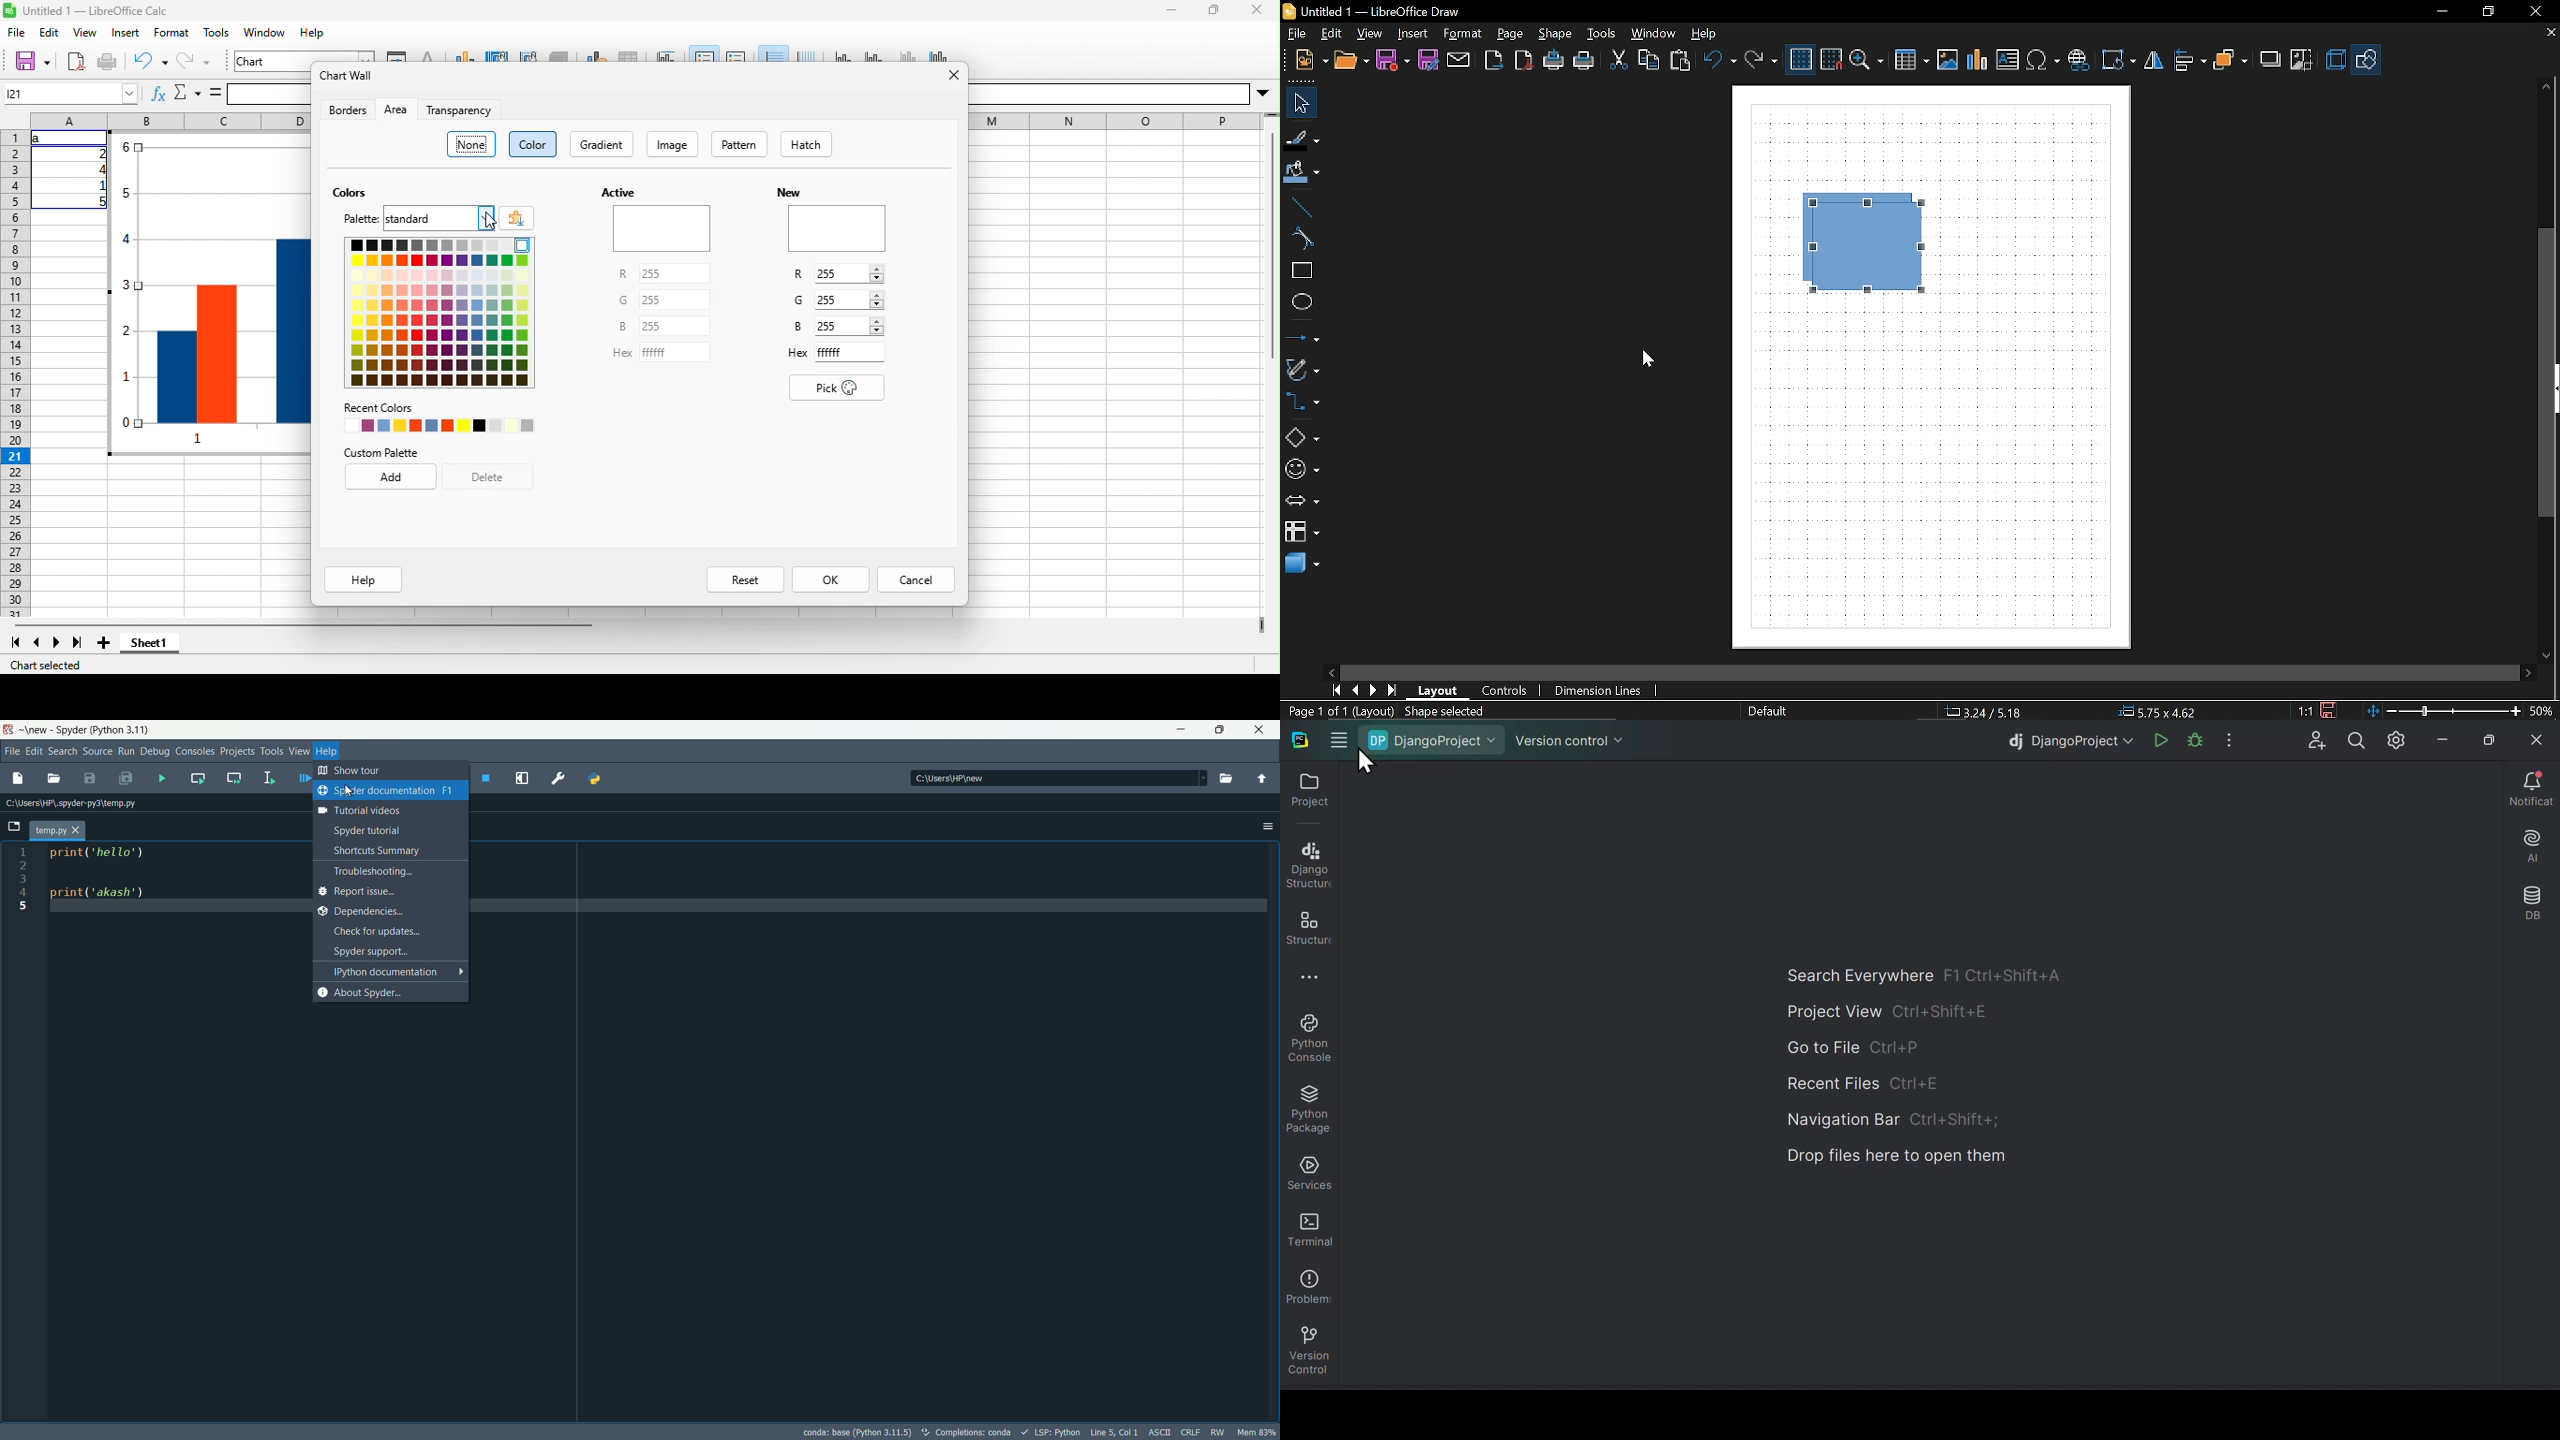 The width and height of the screenshot is (2576, 1456). Describe the element at coordinates (745, 580) in the screenshot. I see `reset` at that location.